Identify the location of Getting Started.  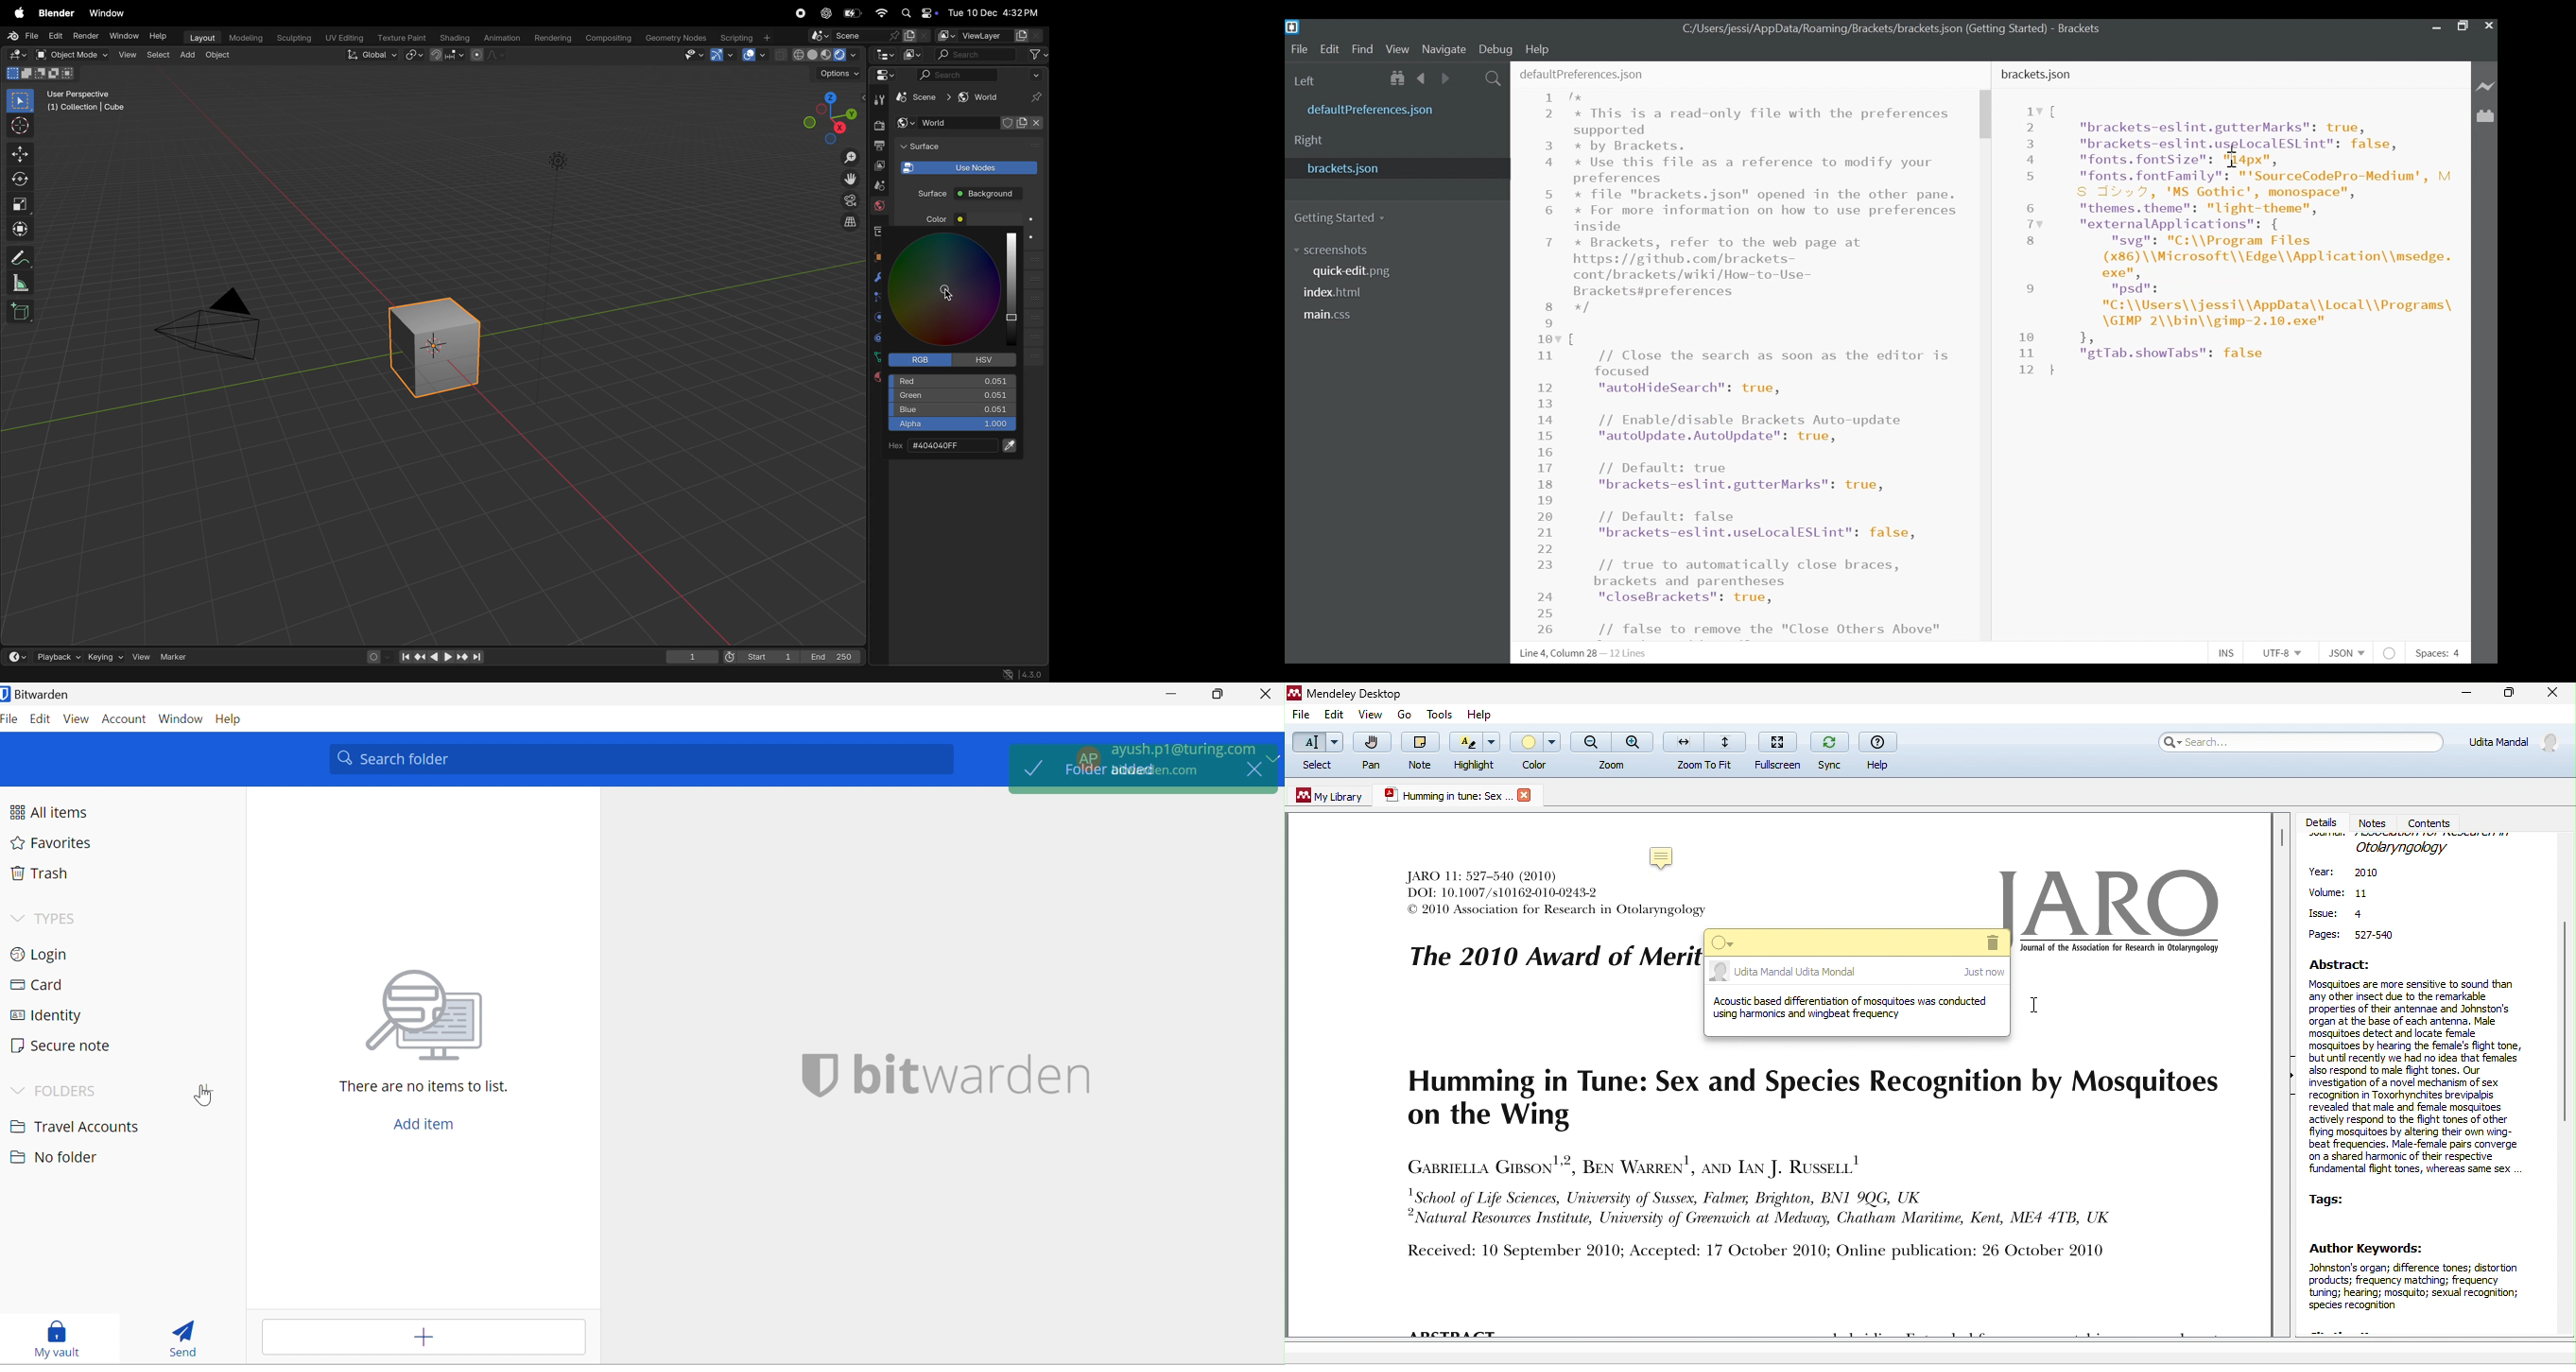
(1343, 217).